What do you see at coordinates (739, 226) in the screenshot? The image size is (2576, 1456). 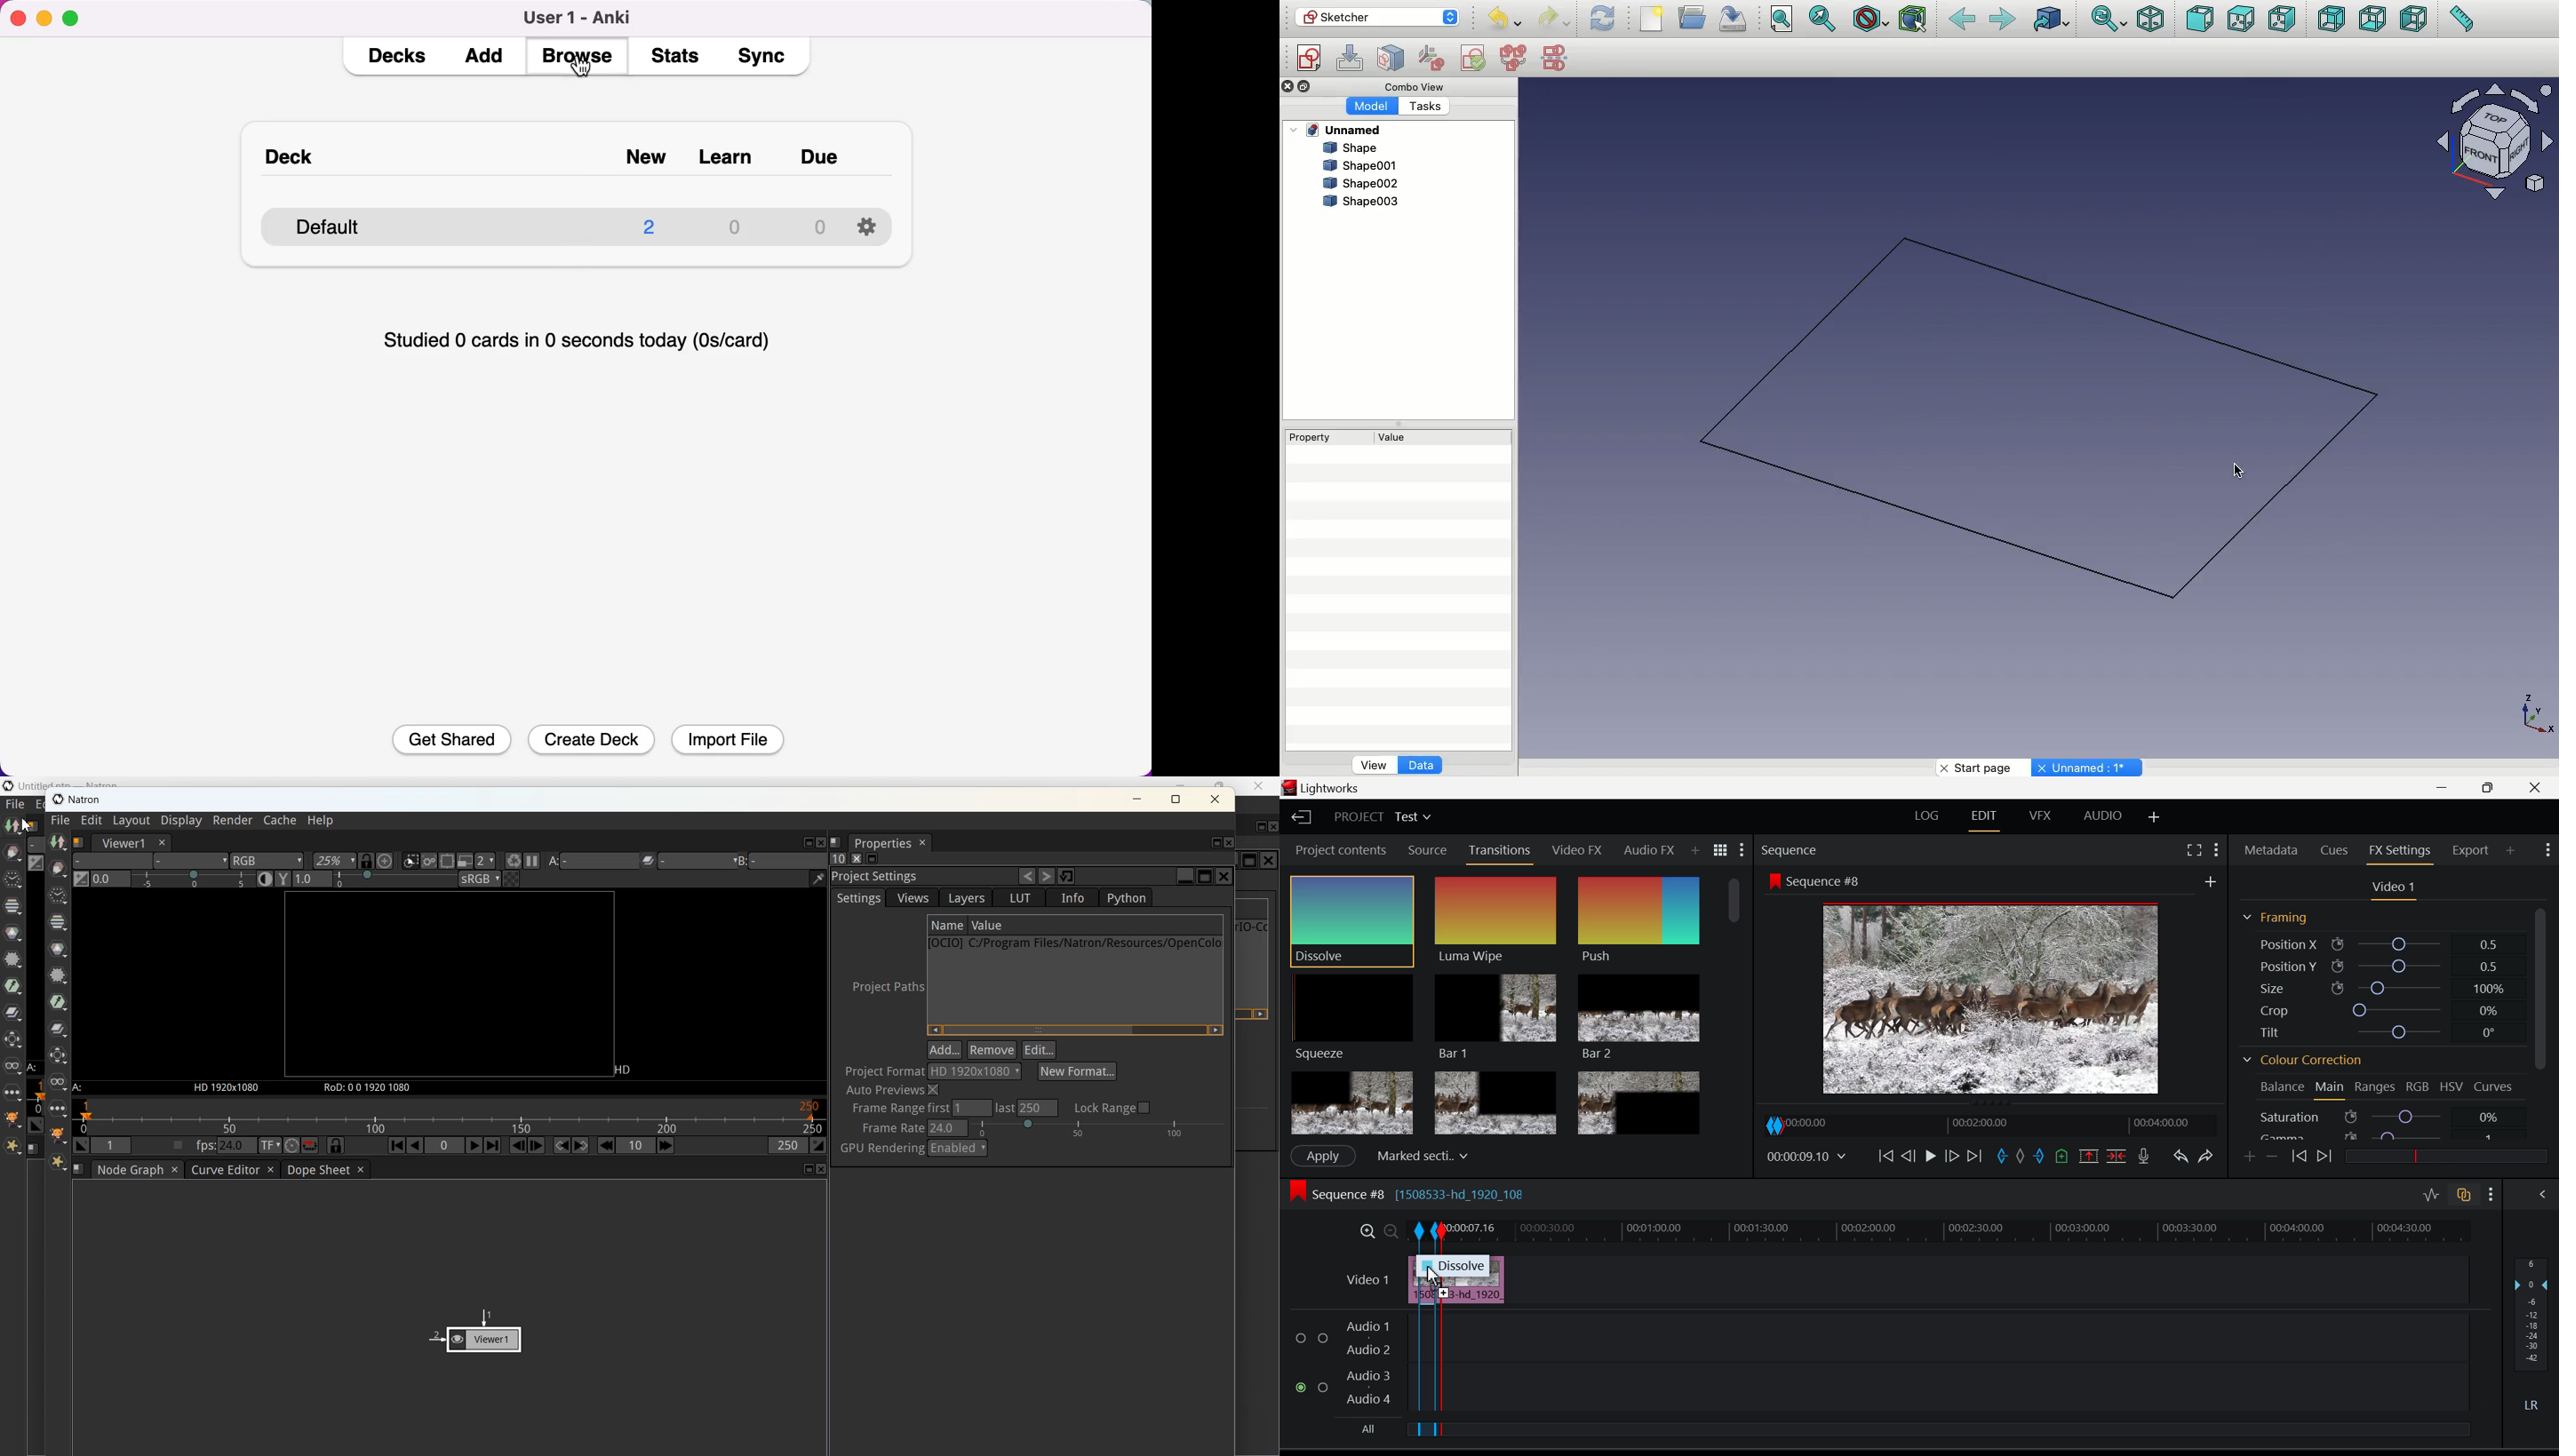 I see `learn quantity` at bounding box center [739, 226].